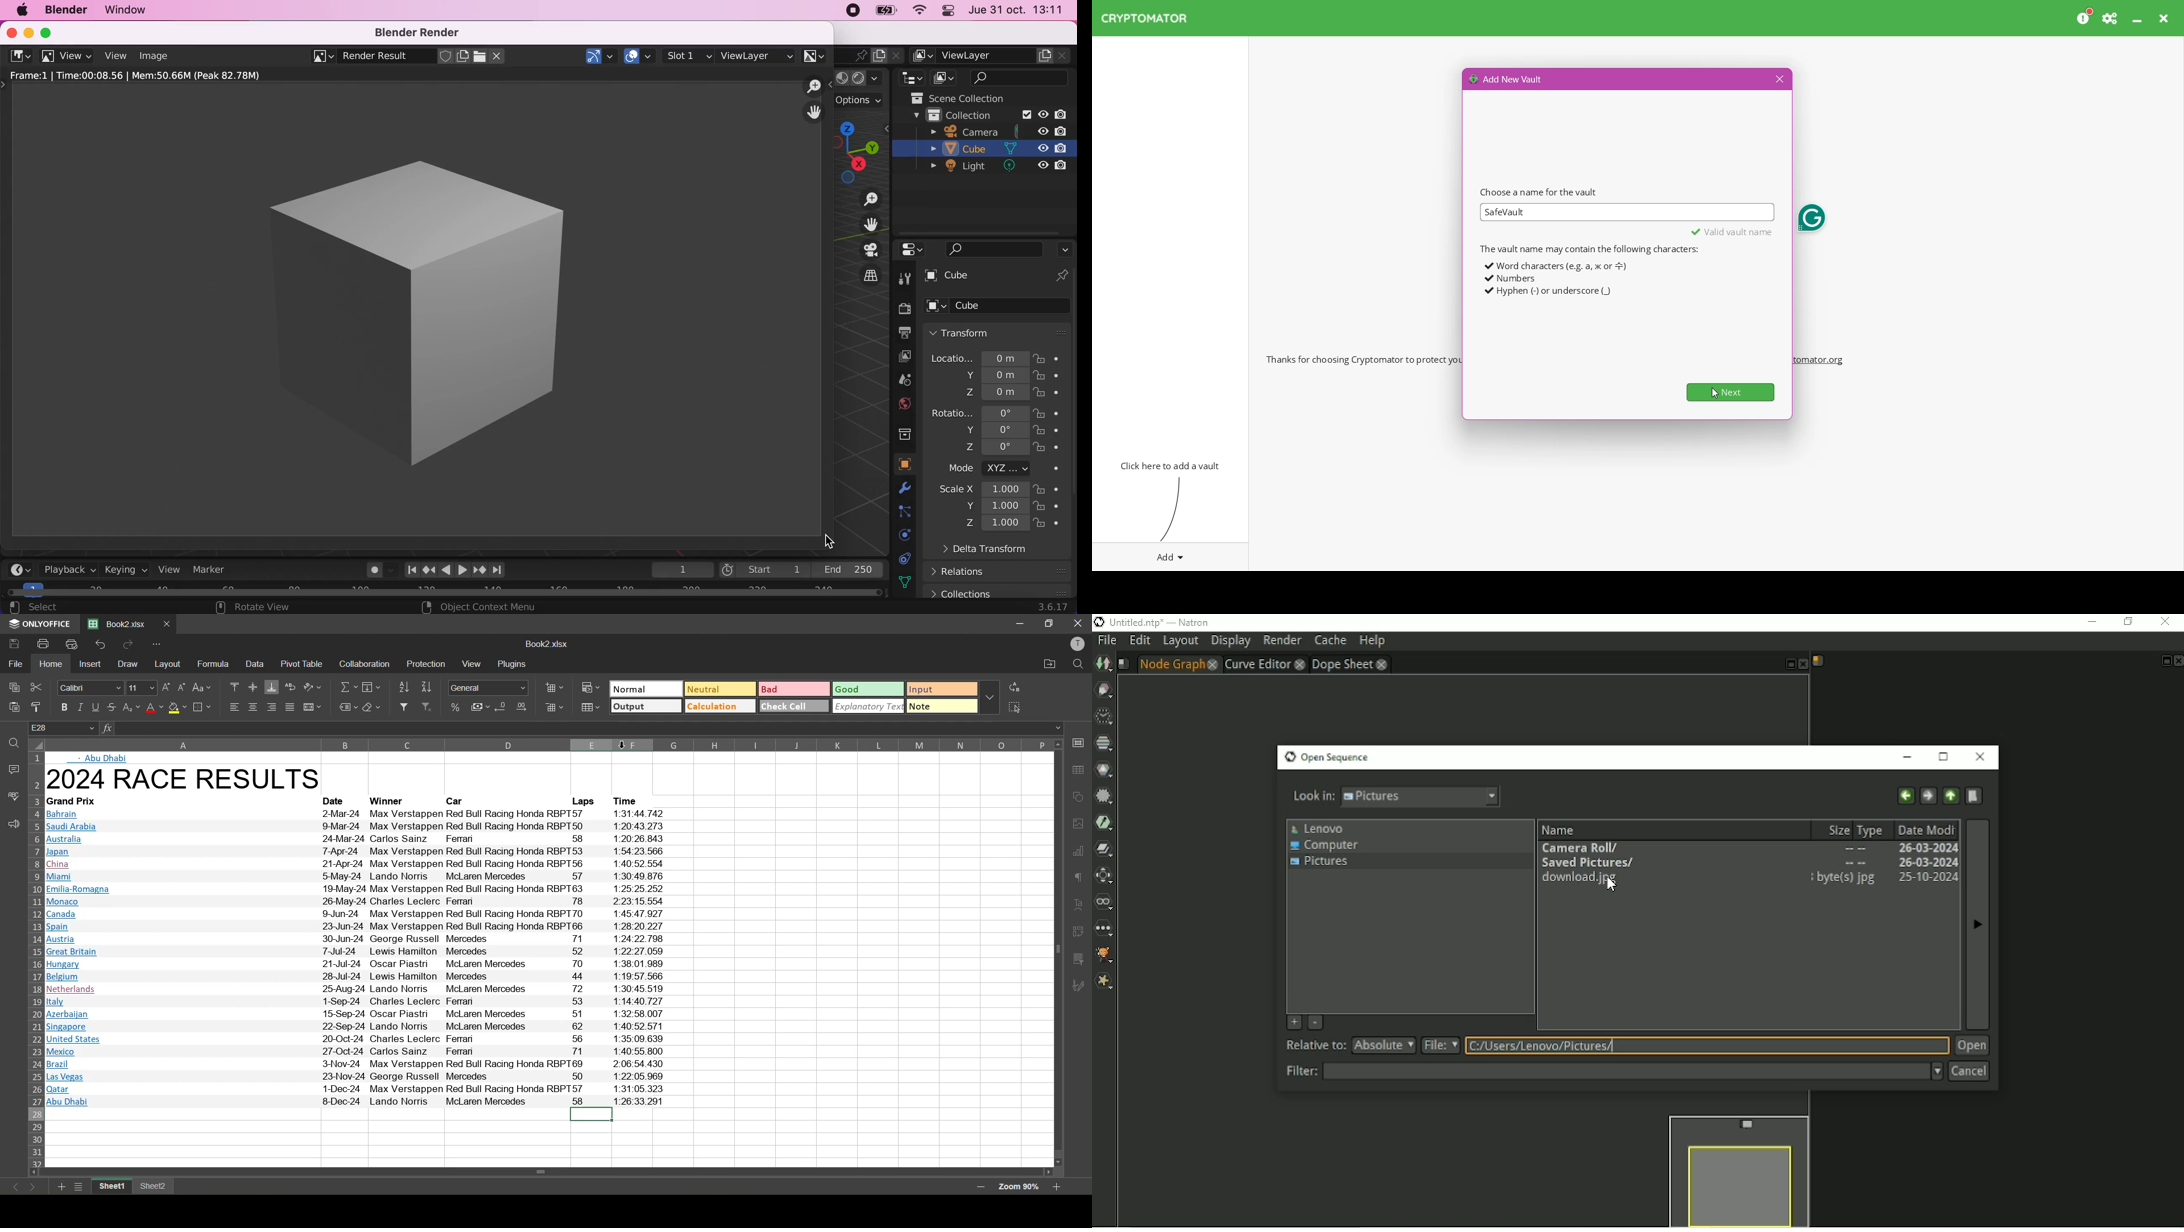  What do you see at coordinates (62, 1187) in the screenshot?
I see `add sheet` at bounding box center [62, 1187].